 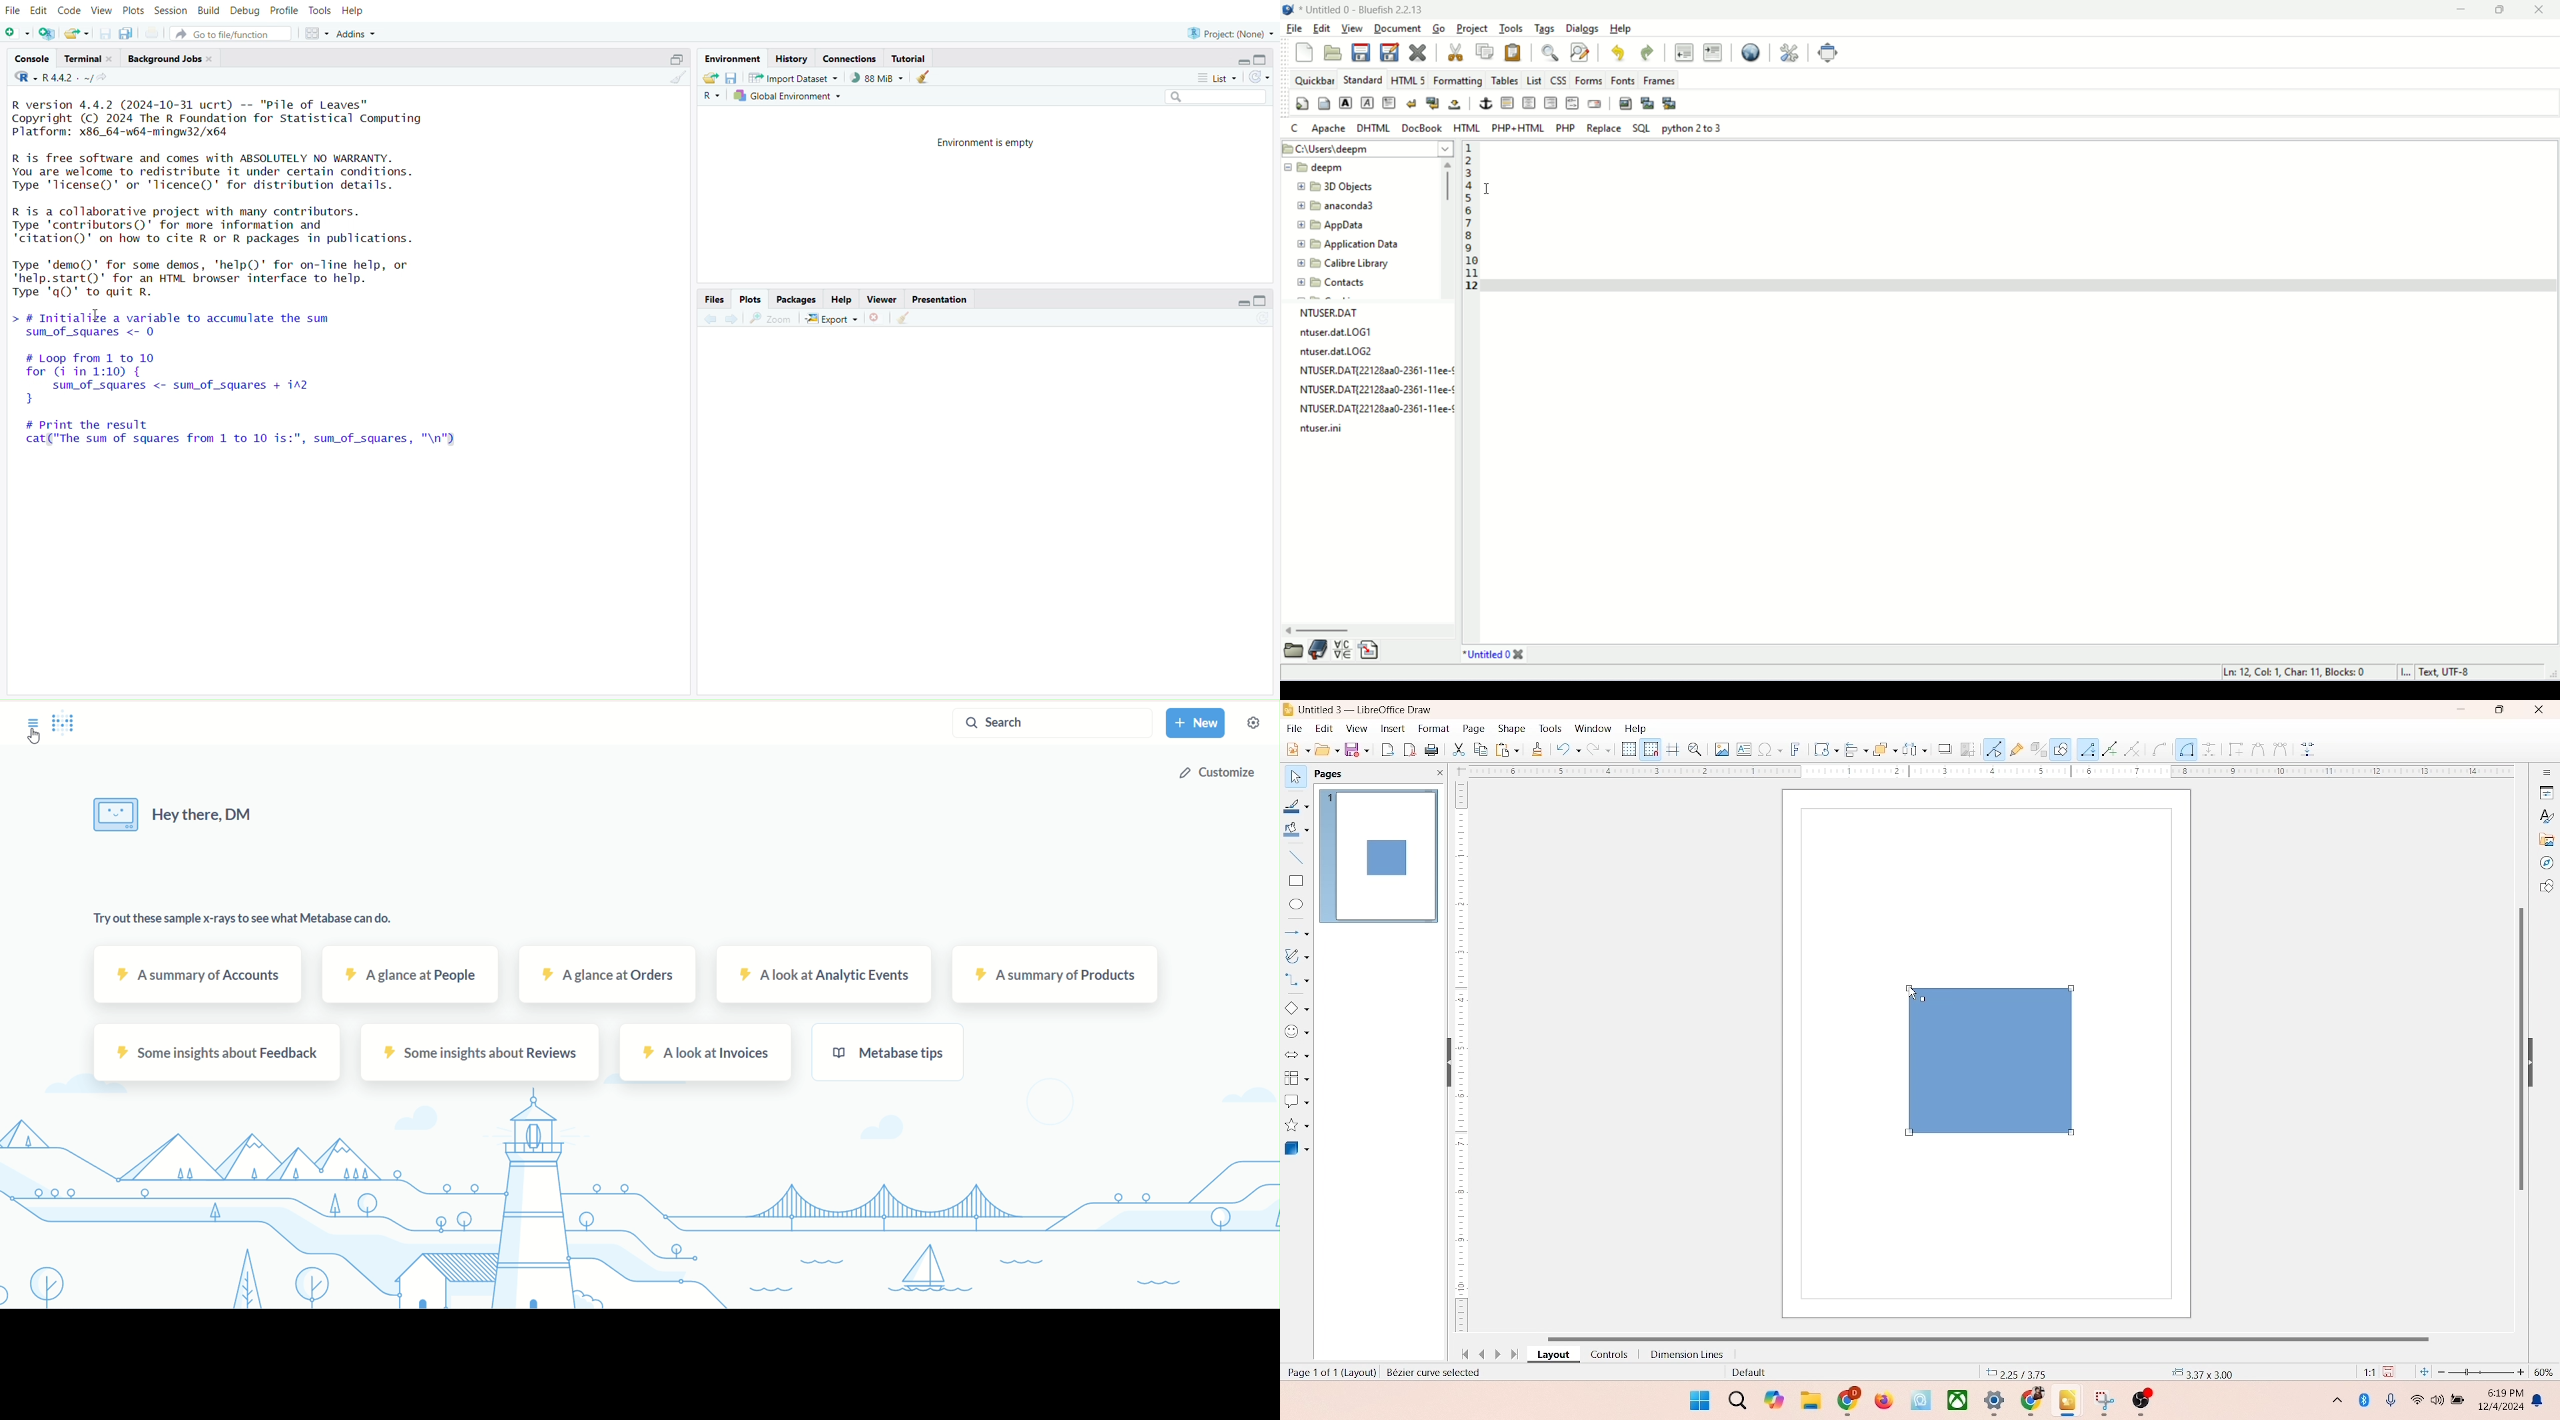 What do you see at coordinates (169, 316) in the screenshot?
I see `# Initialize a variable to accumulate the sum` at bounding box center [169, 316].